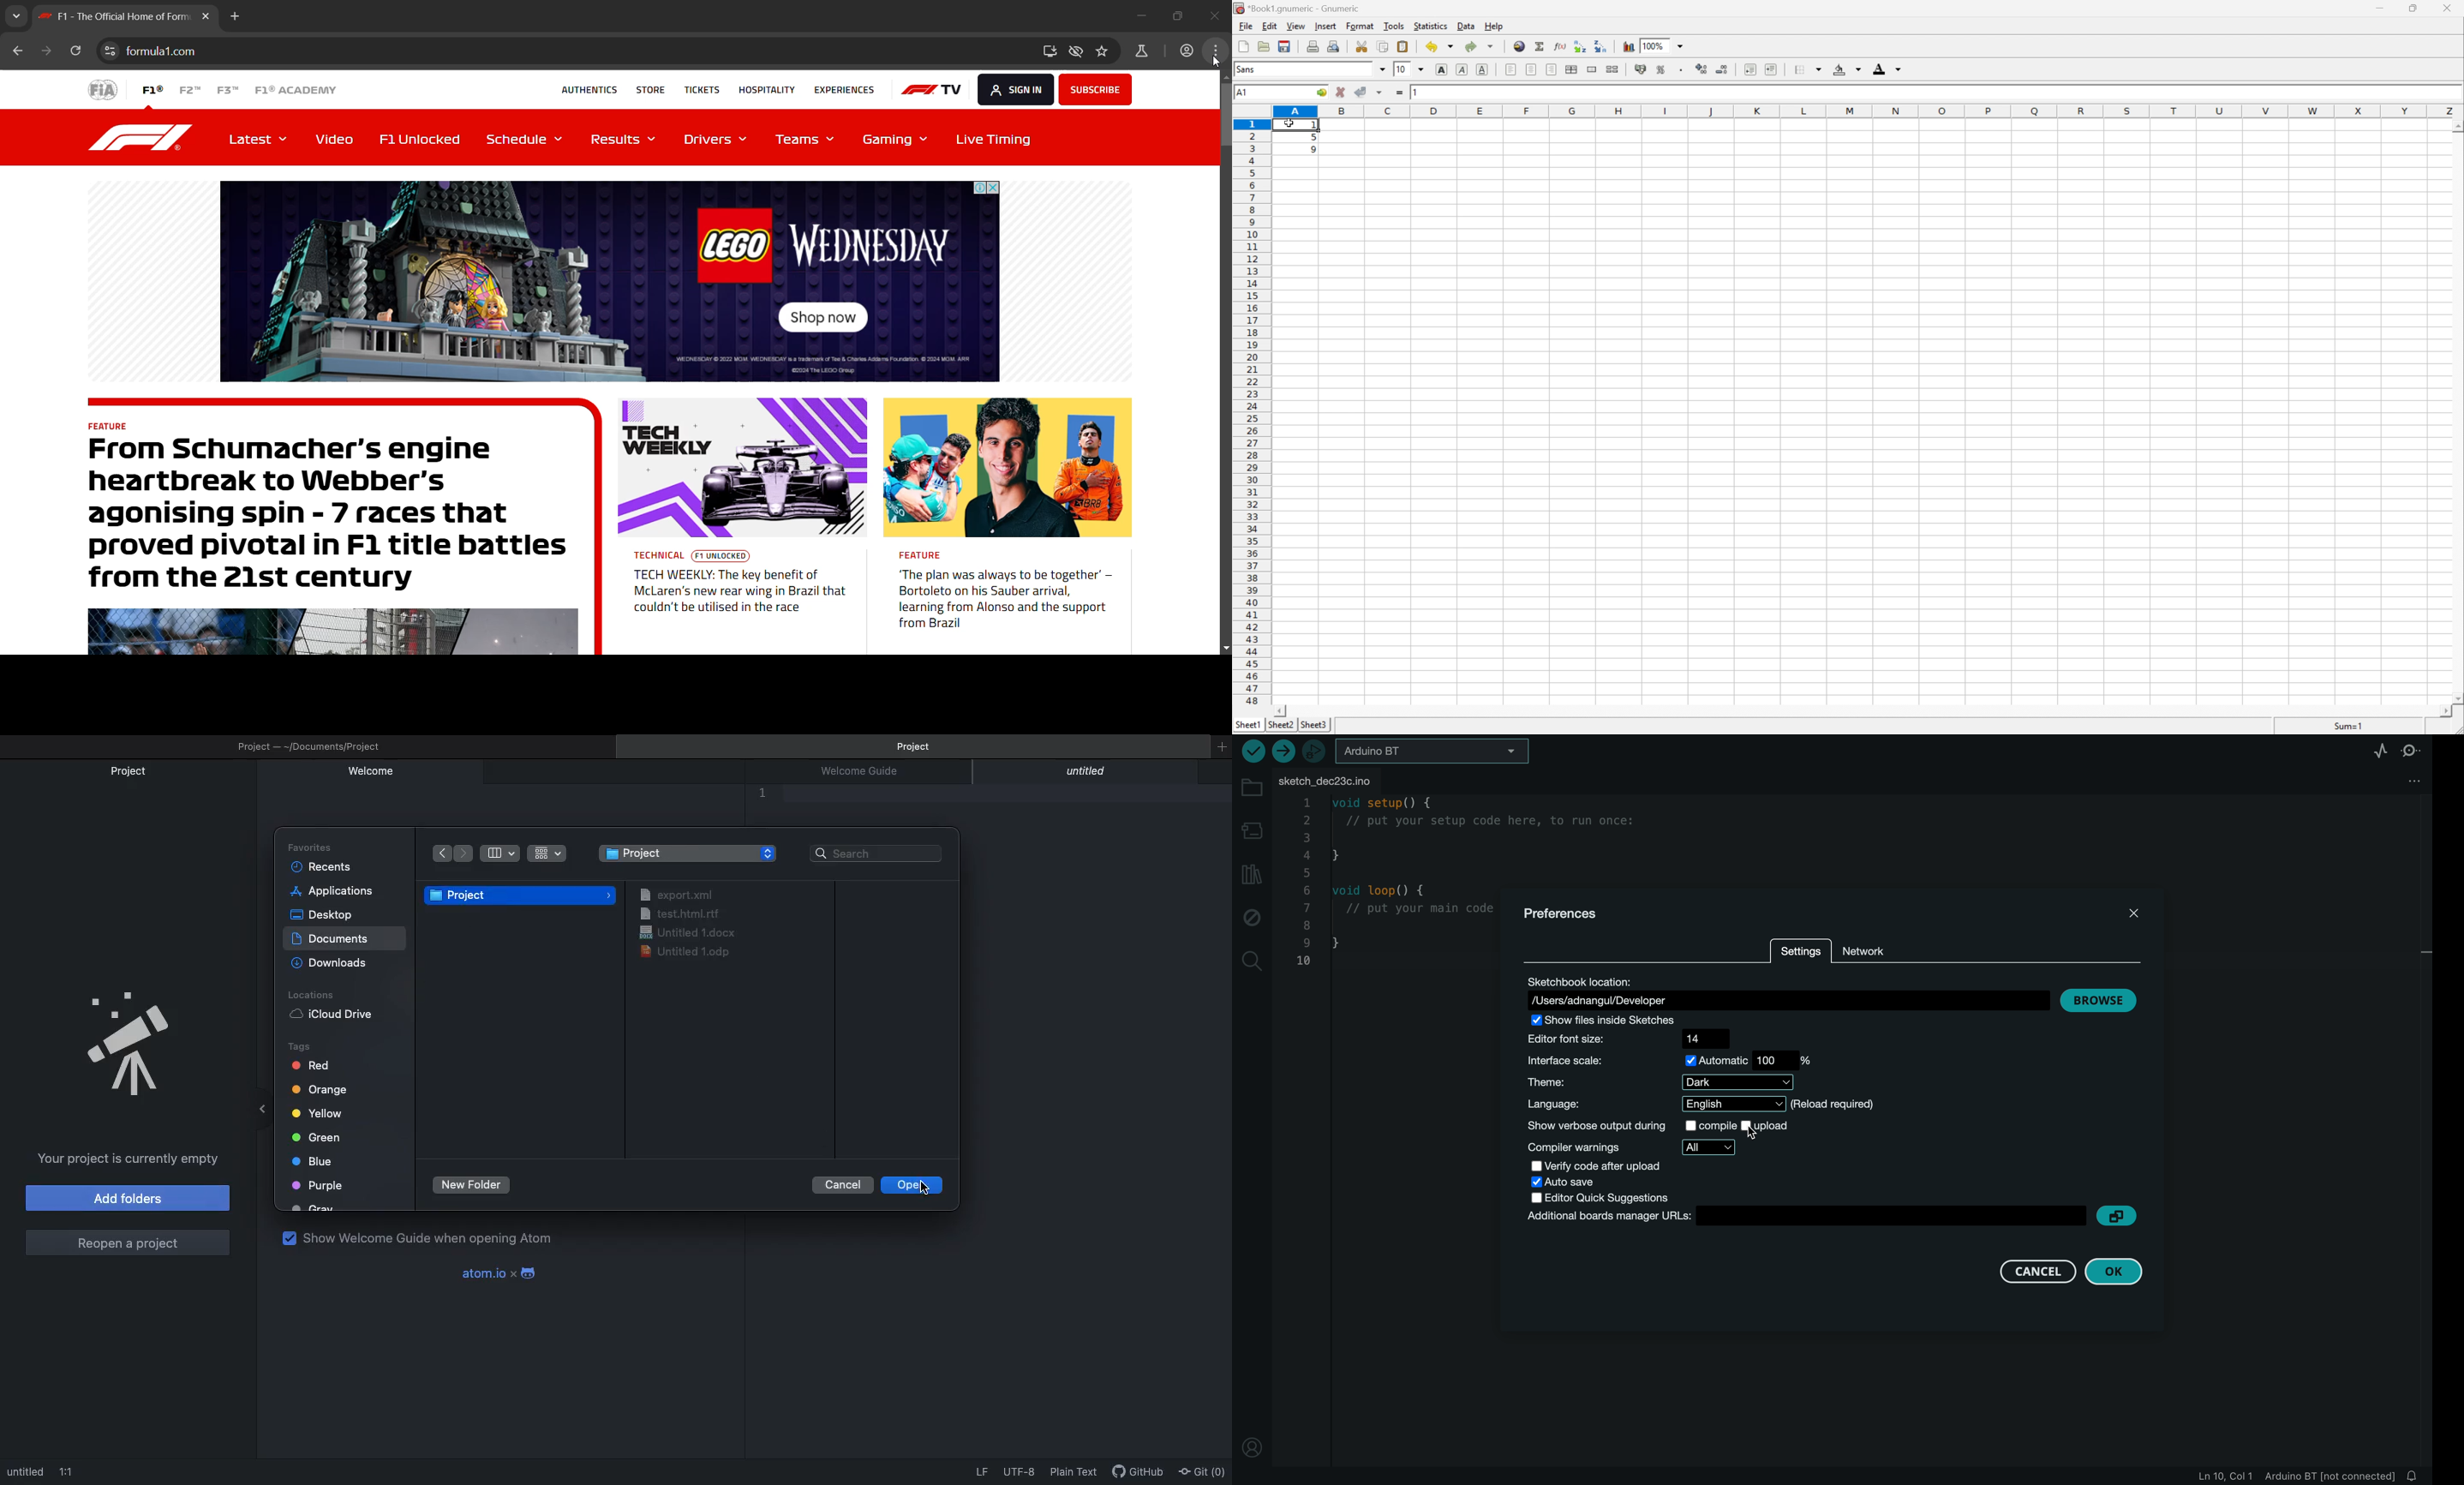 The width and height of the screenshot is (2464, 1512). What do you see at coordinates (1707, 1104) in the screenshot?
I see `language` at bounding box center [1707, 1104].